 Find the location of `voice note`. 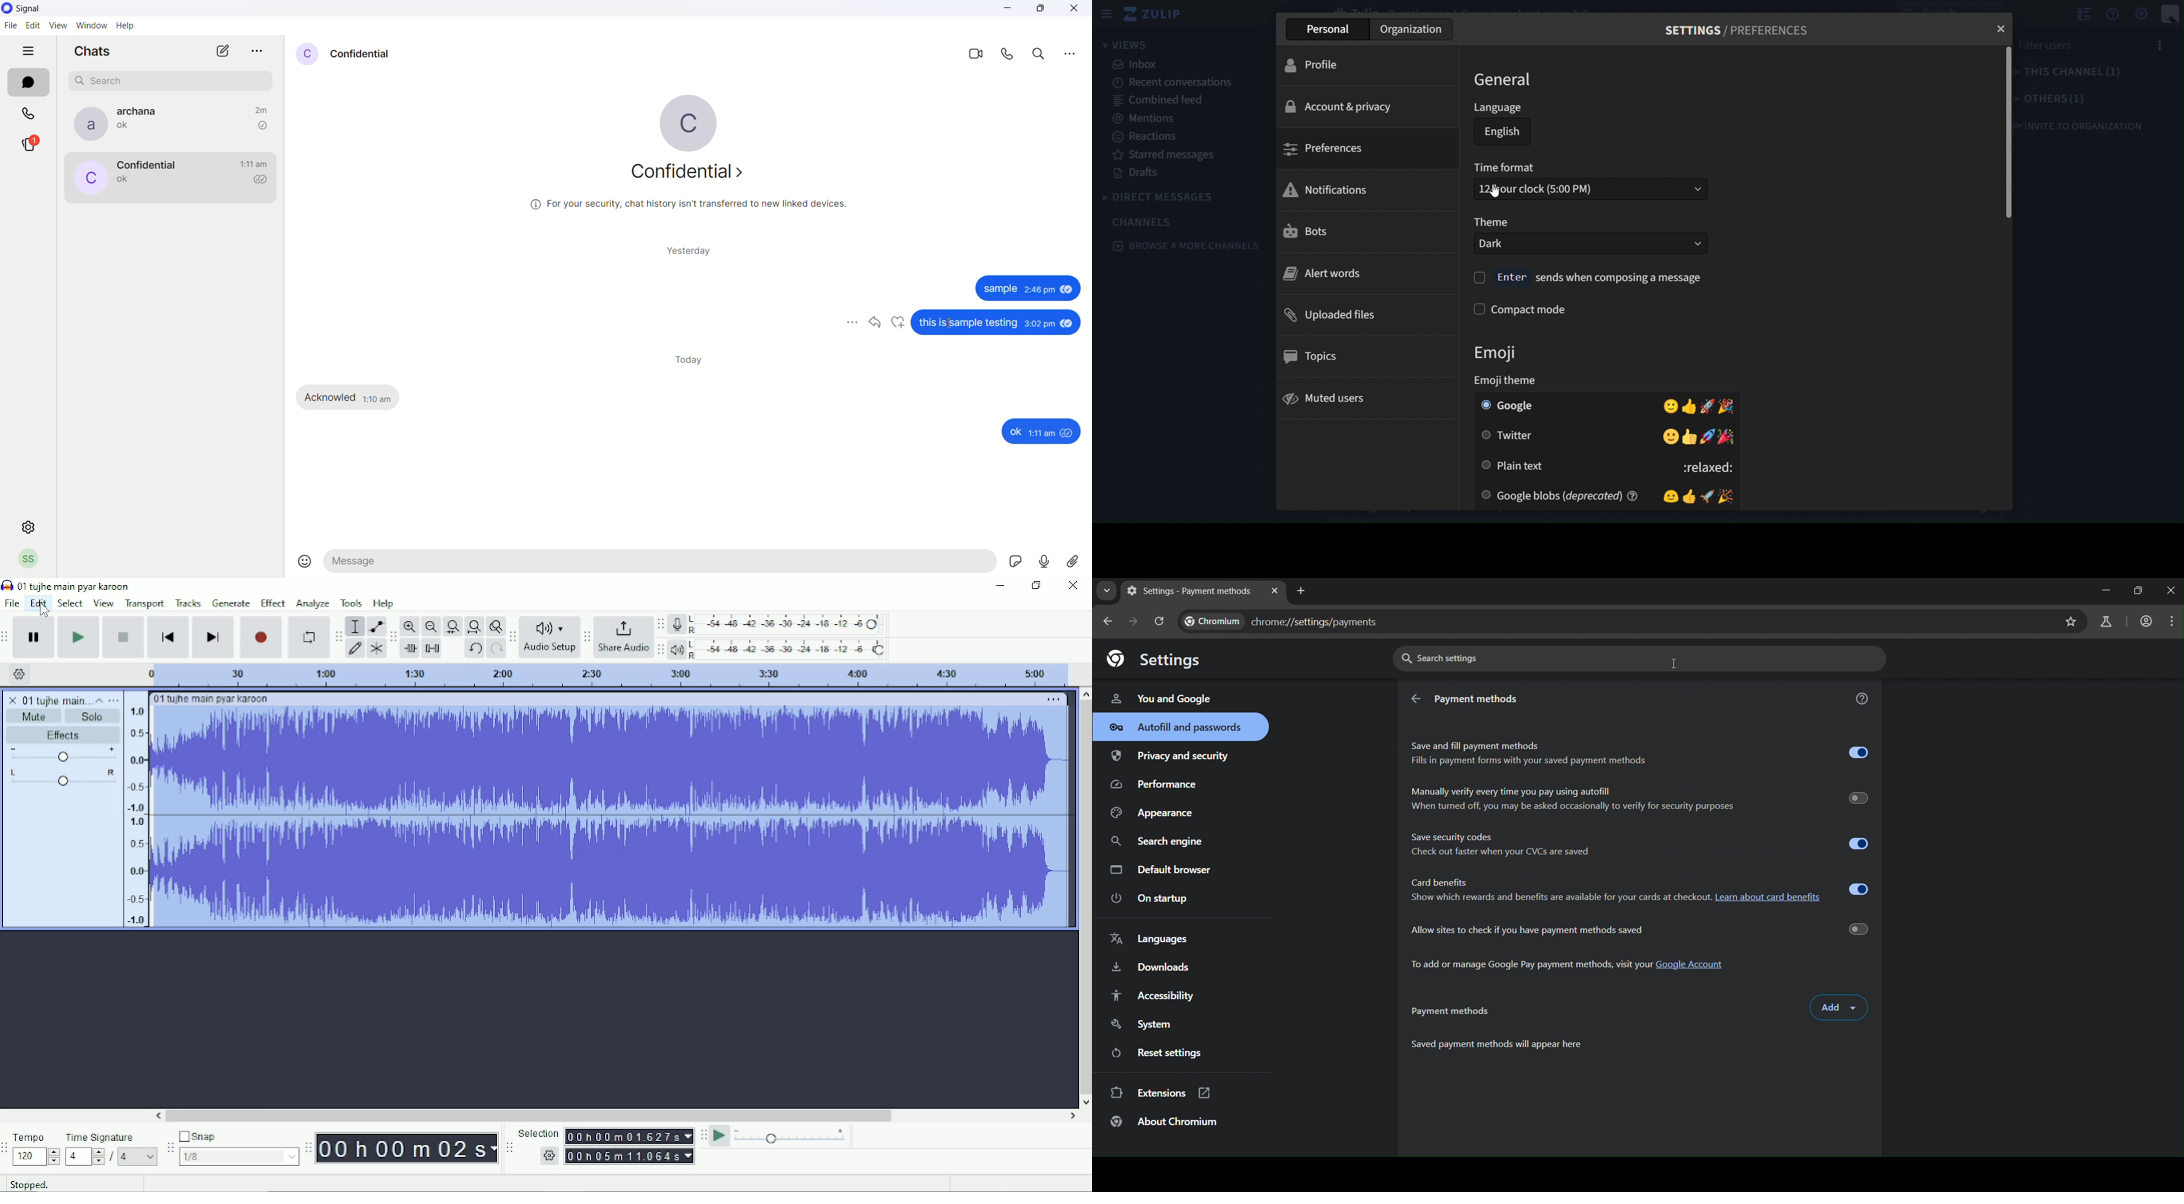

voice note is located at coordinates (1046, 562).